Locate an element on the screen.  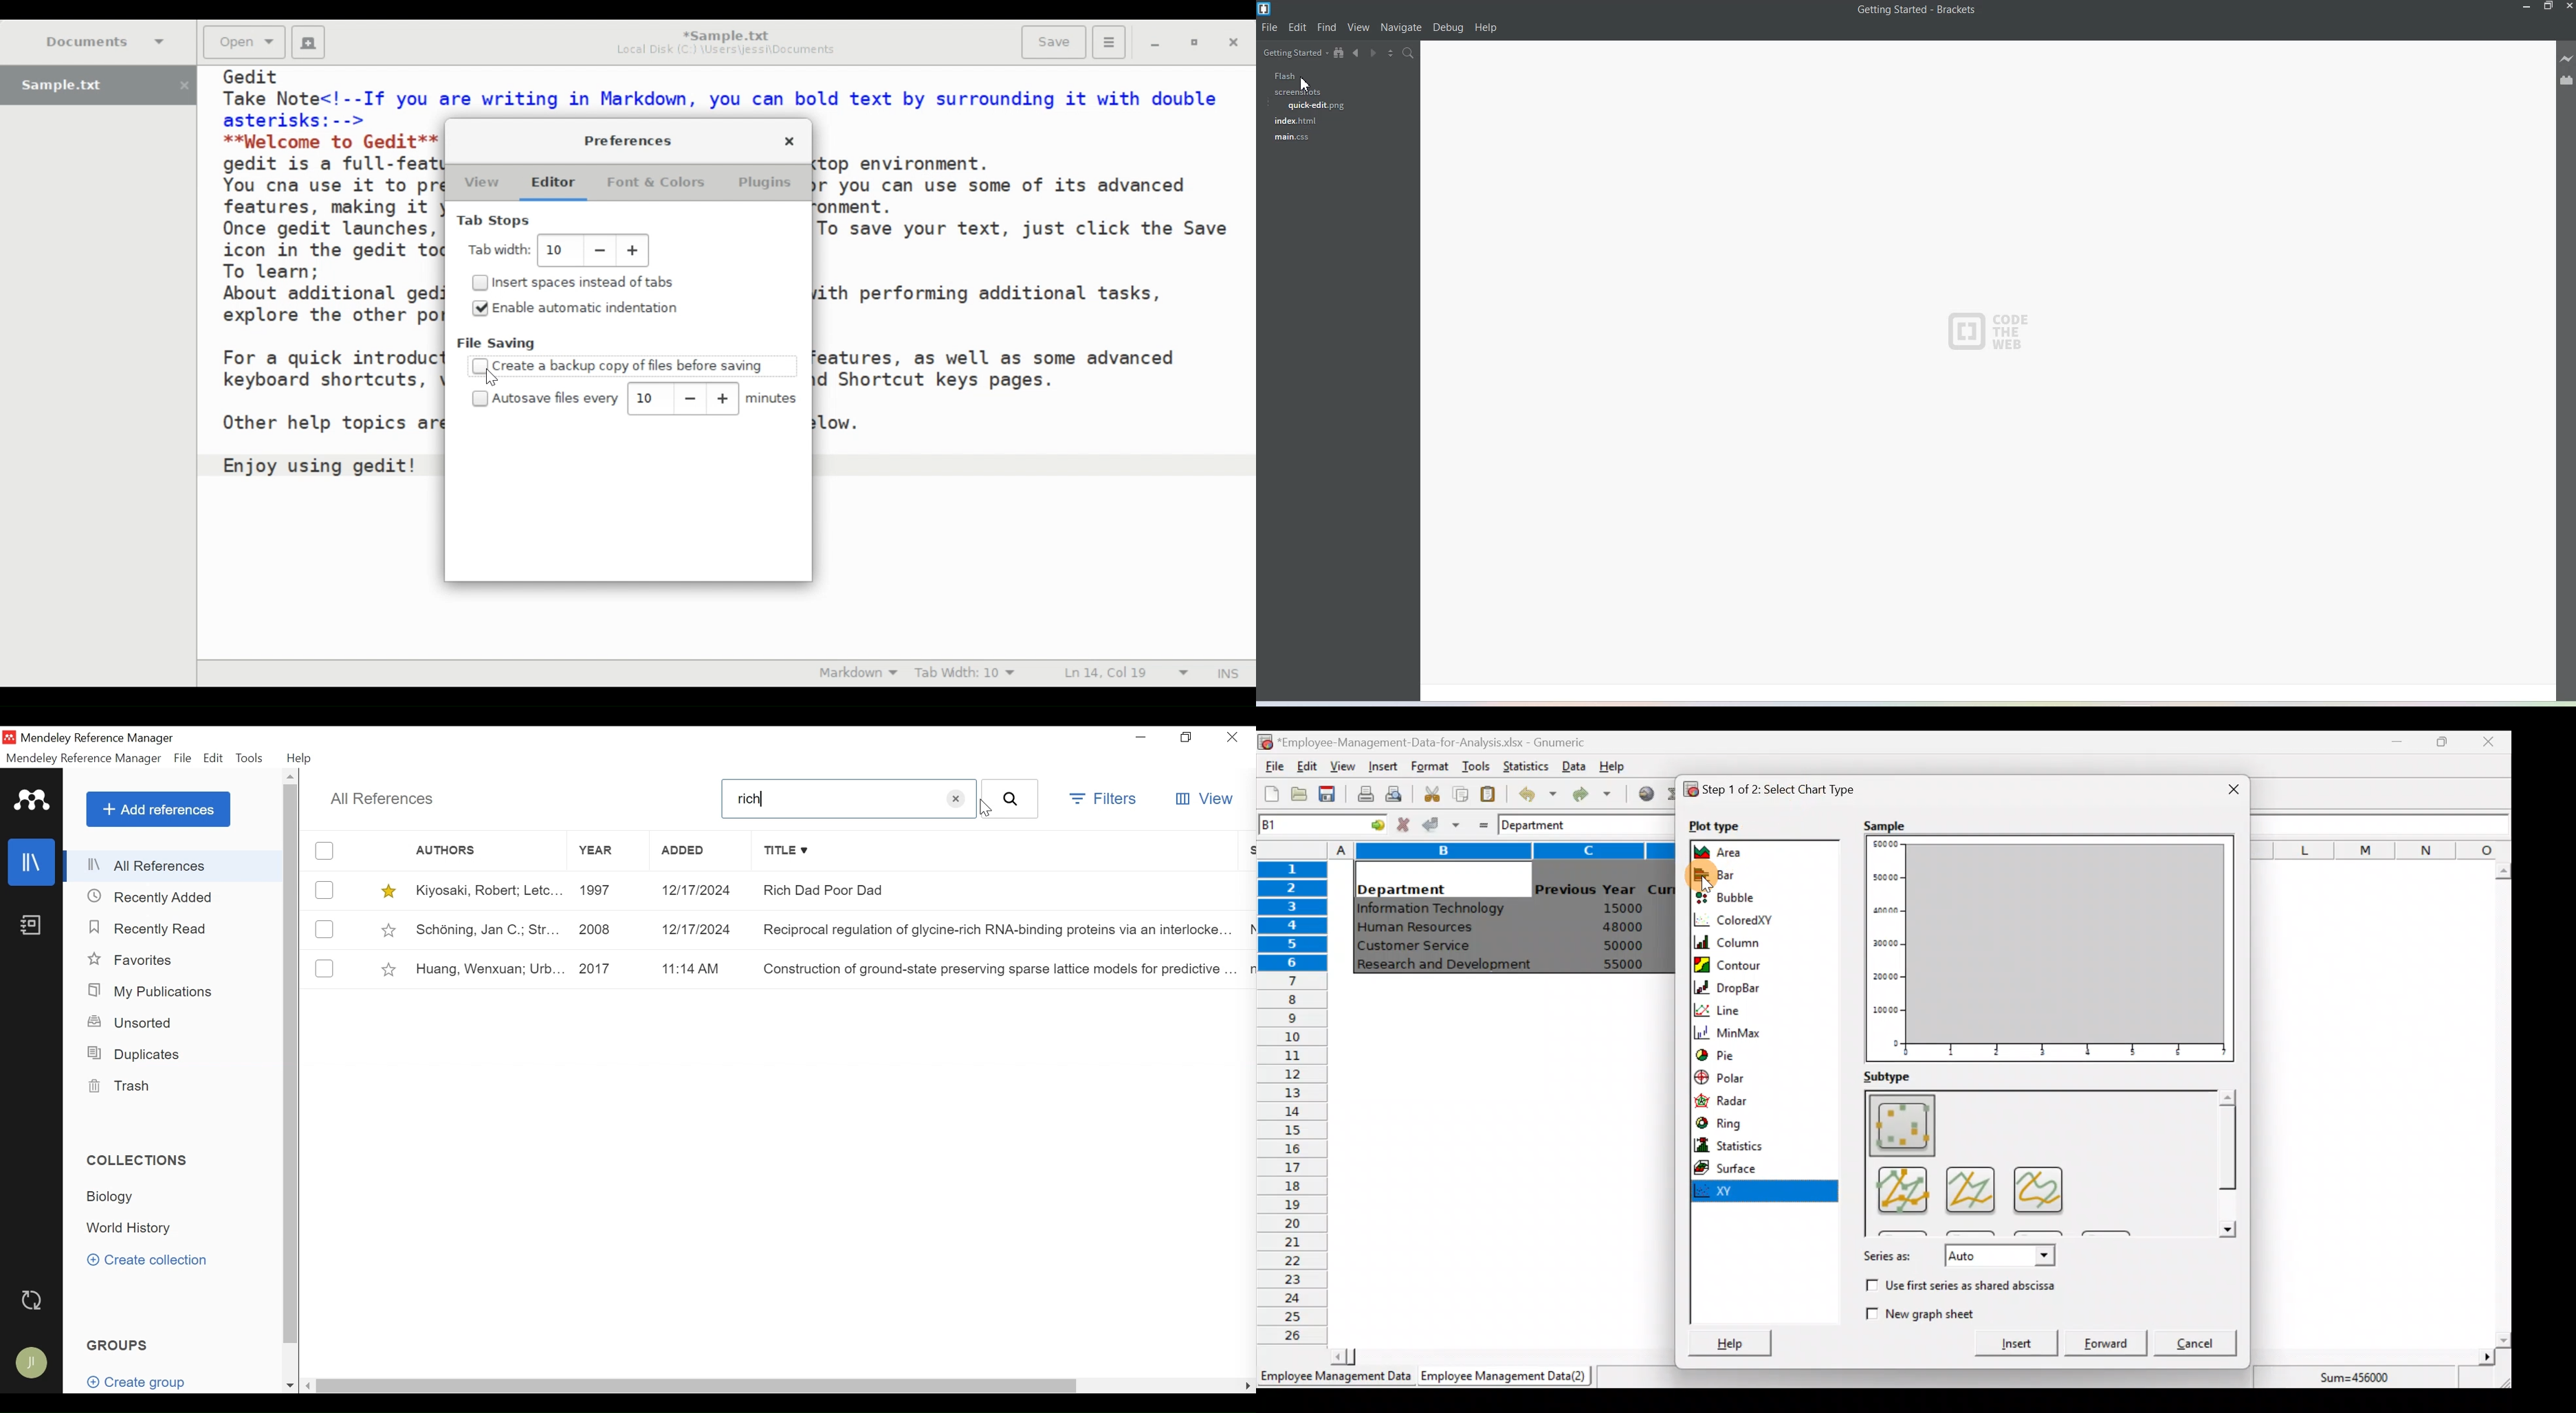
(un)select is located at coordinates (324, 851).